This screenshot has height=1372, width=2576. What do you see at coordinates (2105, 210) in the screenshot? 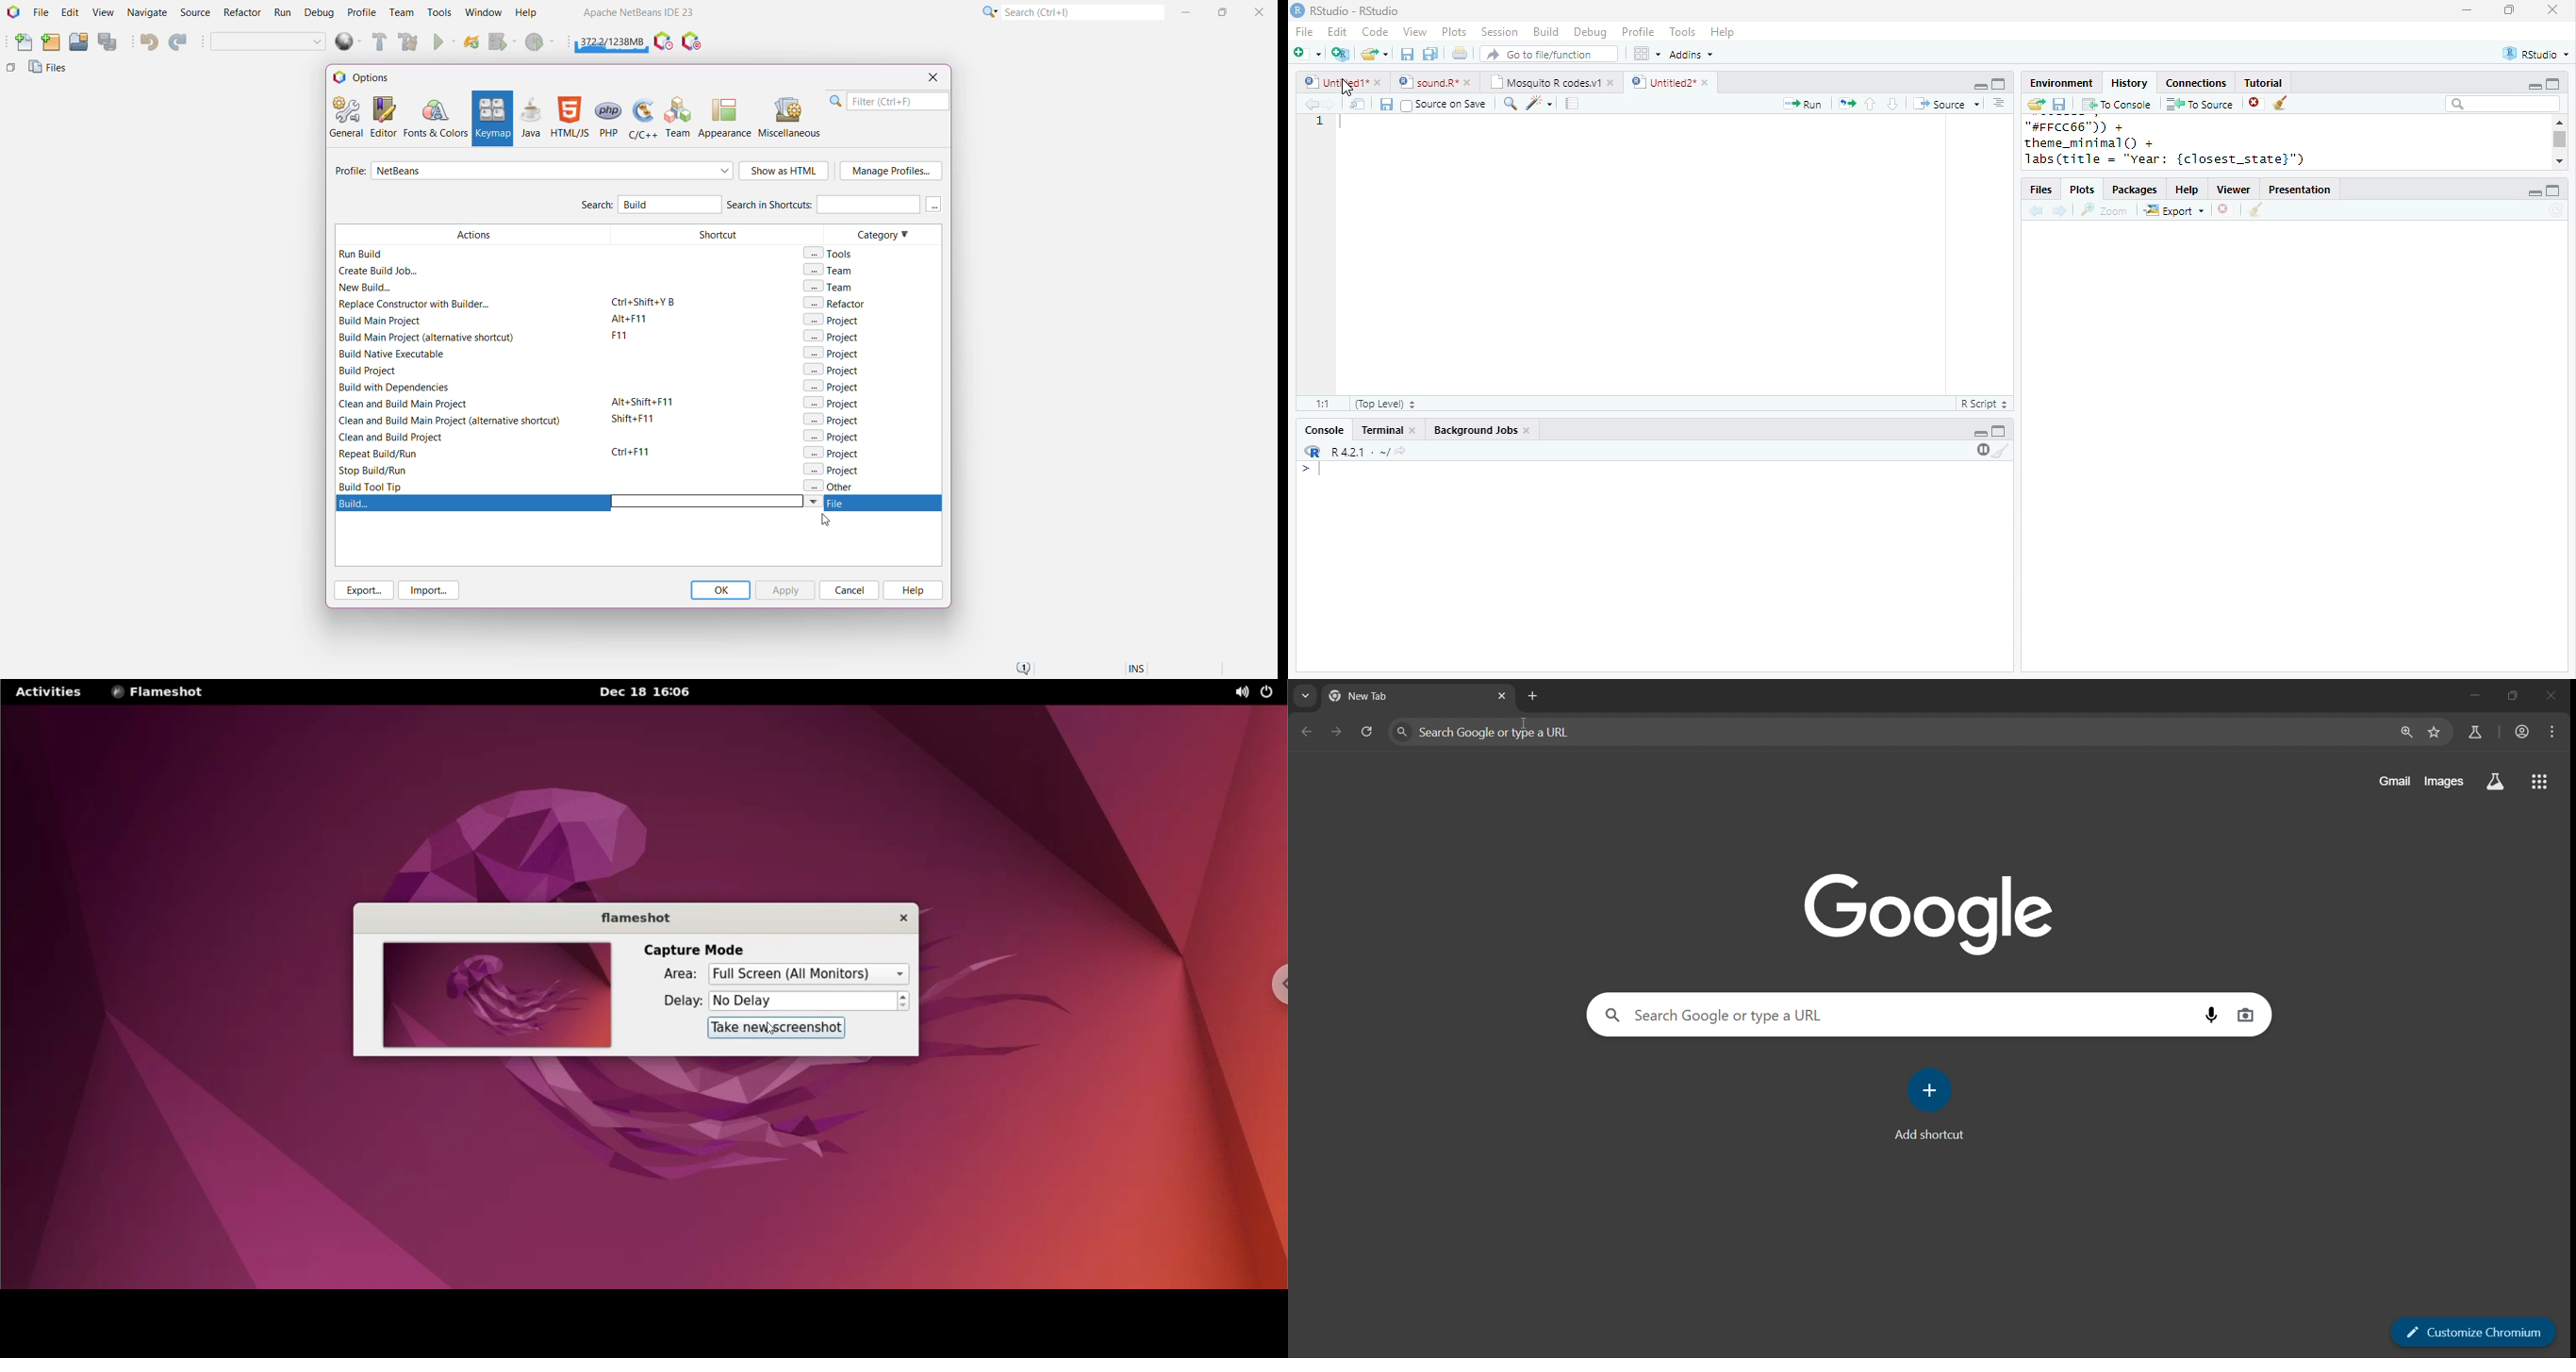
I see `Zoom` at bounding box center [2105, 210].